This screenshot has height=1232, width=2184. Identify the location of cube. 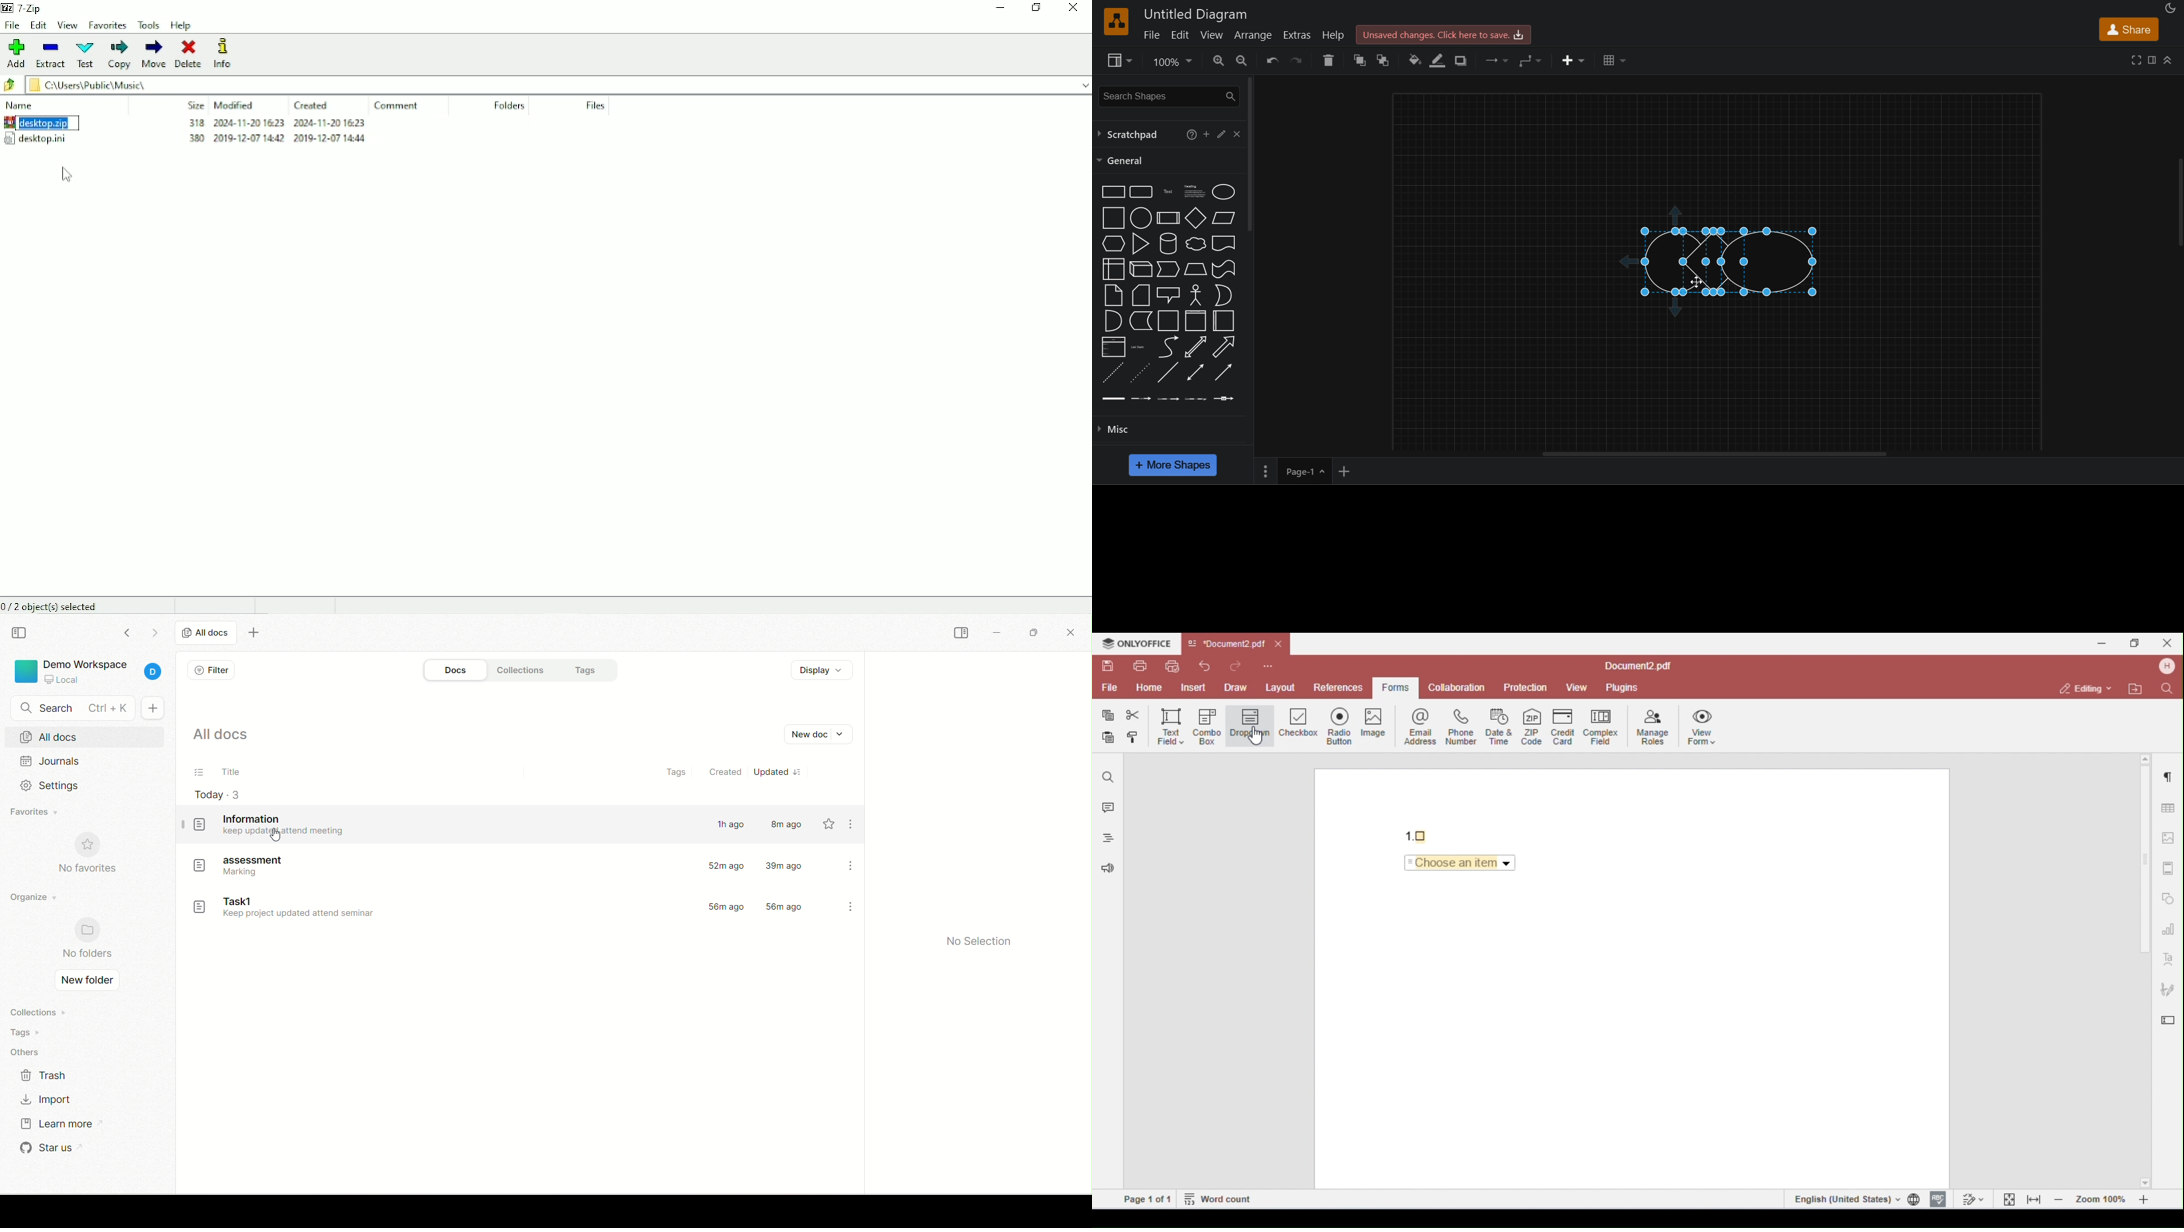
(1141, 268).